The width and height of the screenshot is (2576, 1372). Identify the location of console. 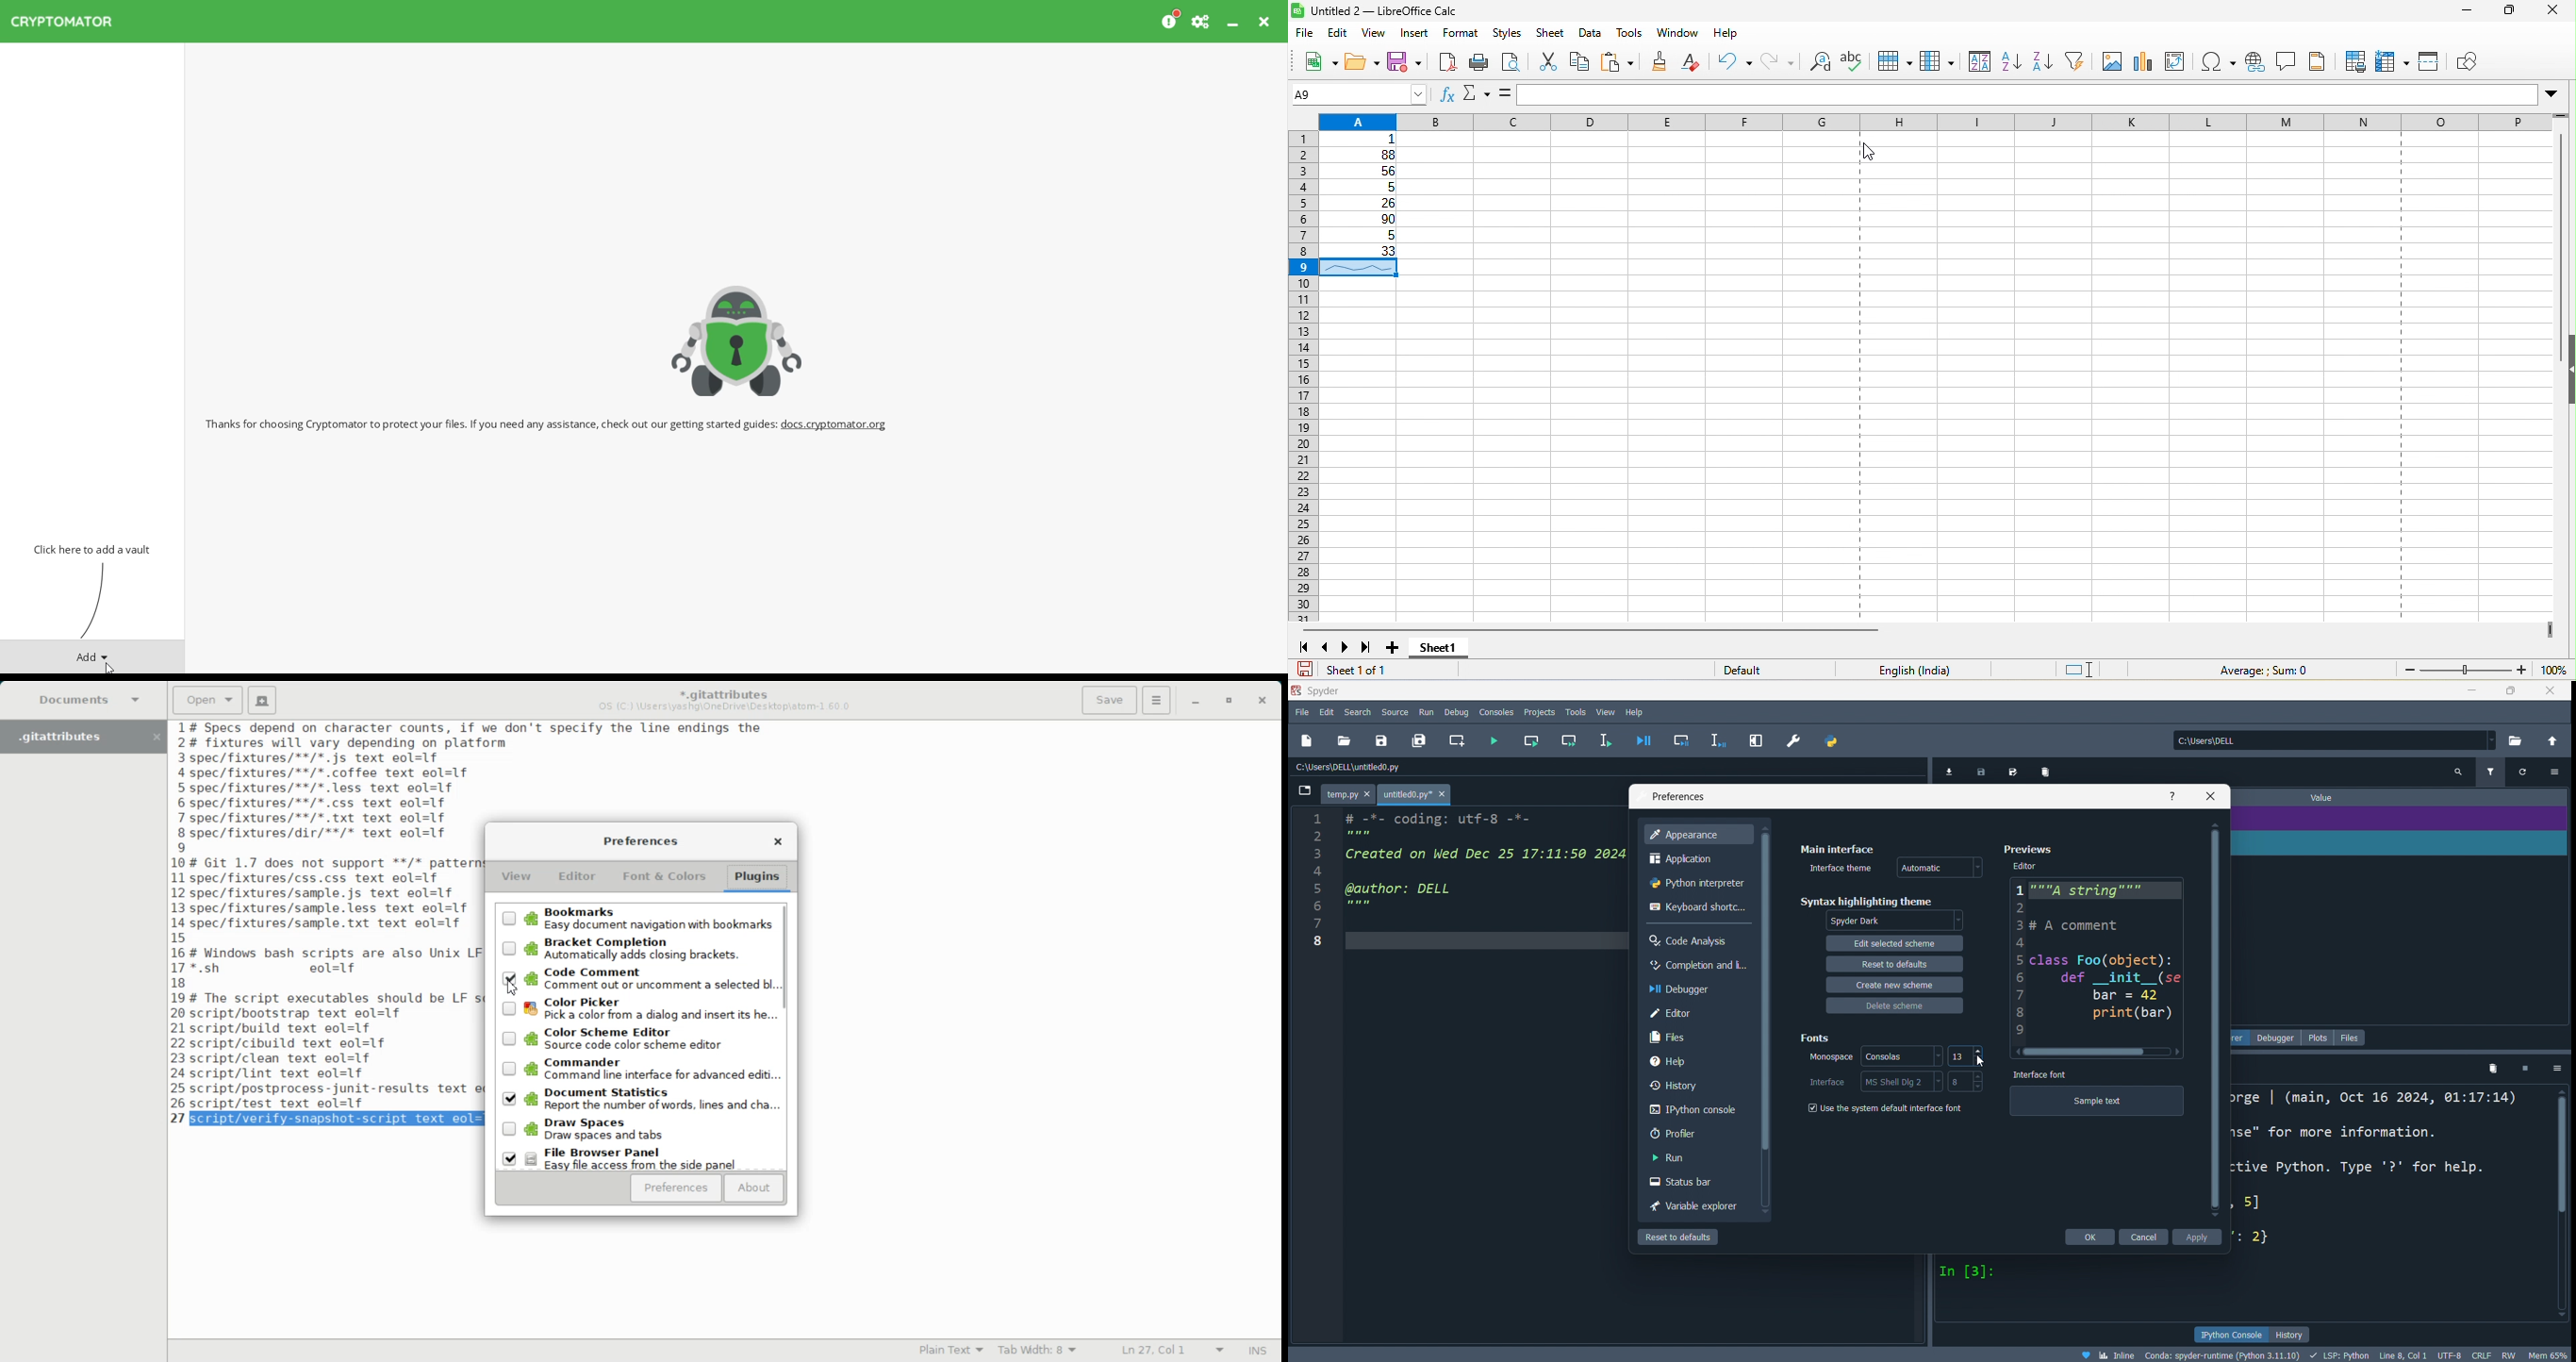
(1698, 1107).